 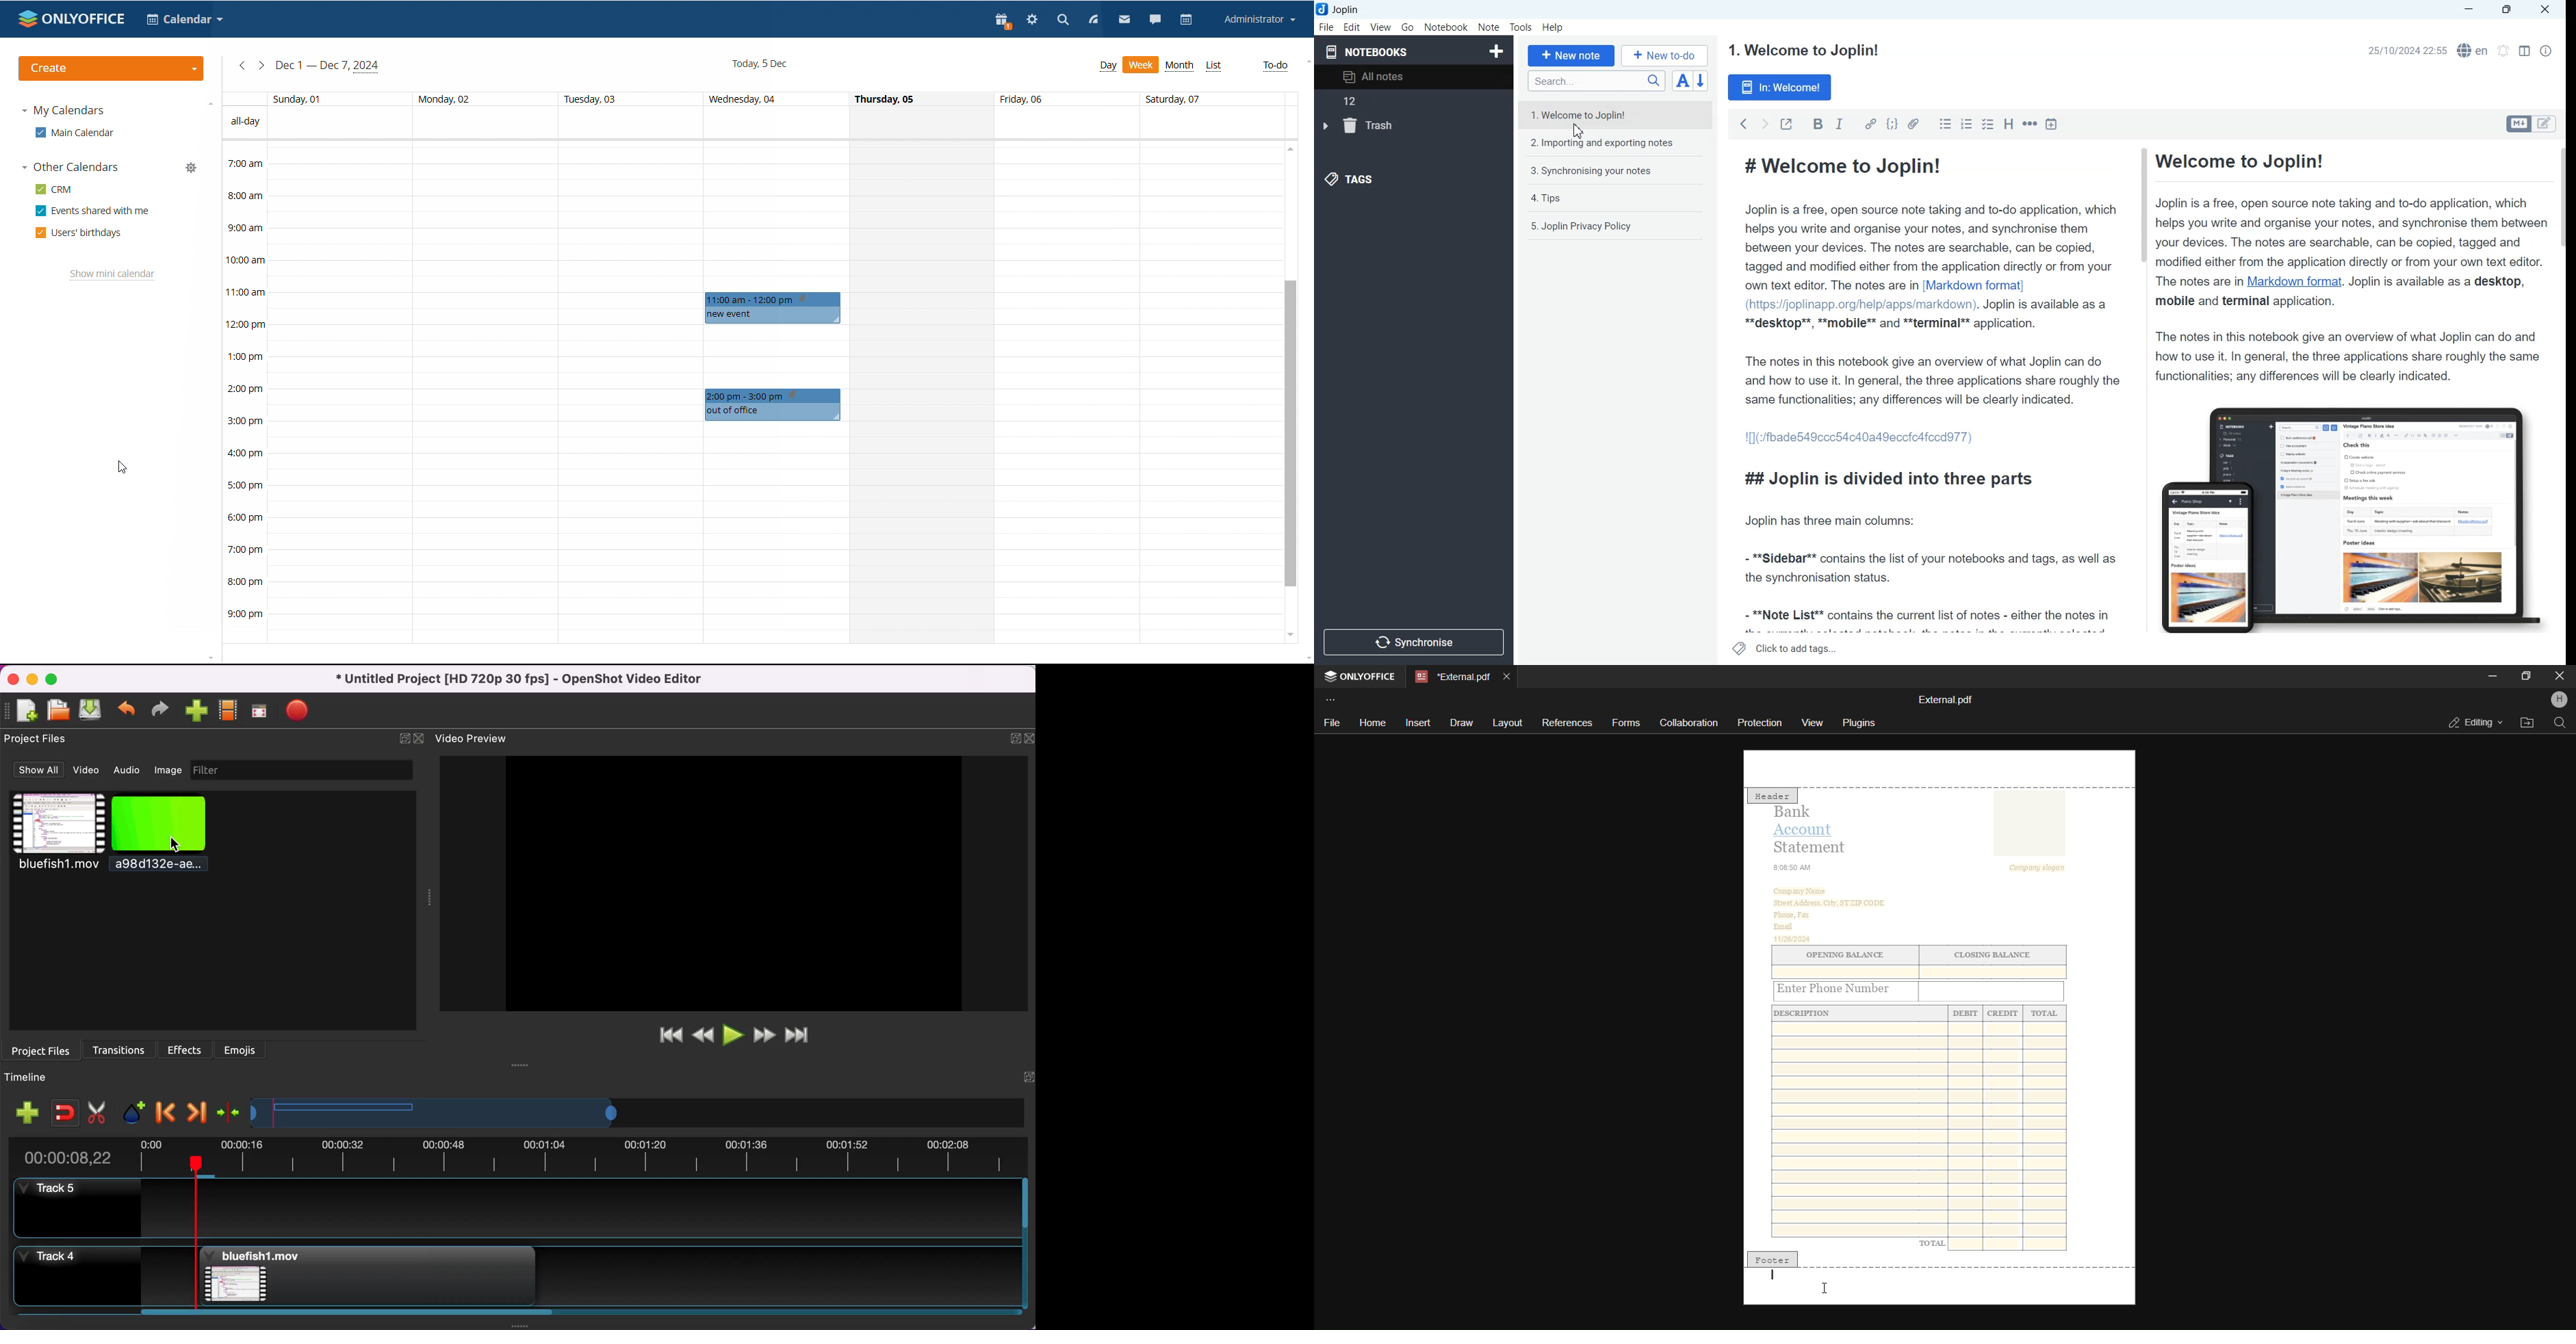 I want to click on Go, so click(x=1409, y=27).